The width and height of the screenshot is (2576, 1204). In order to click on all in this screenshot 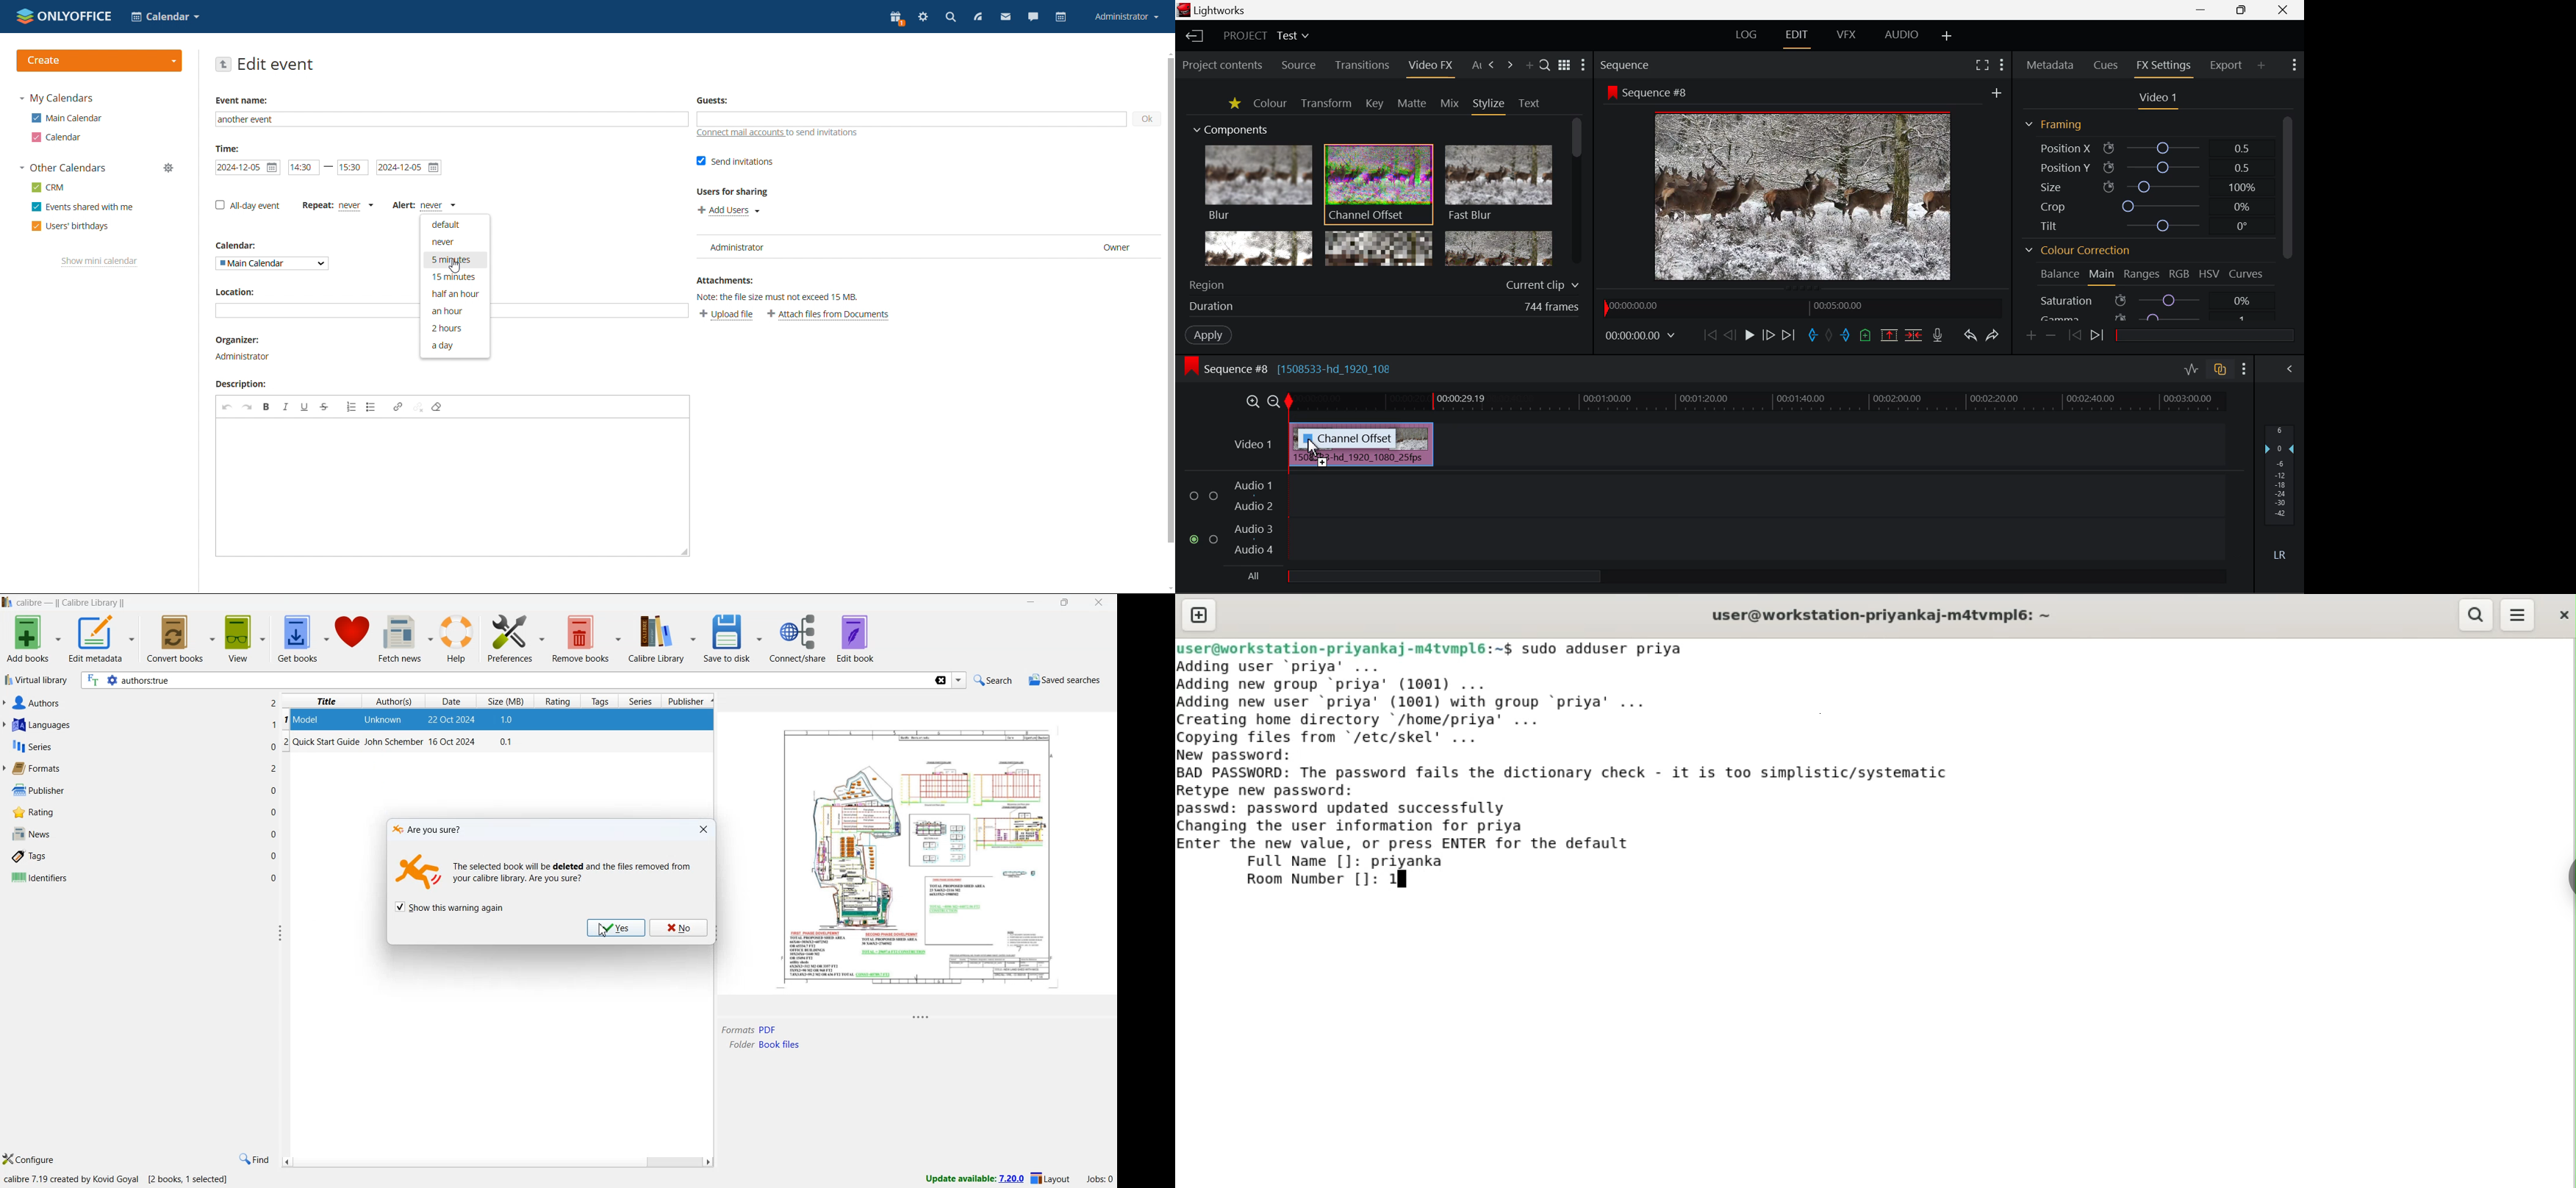, I will do `click(1369, 576)`.